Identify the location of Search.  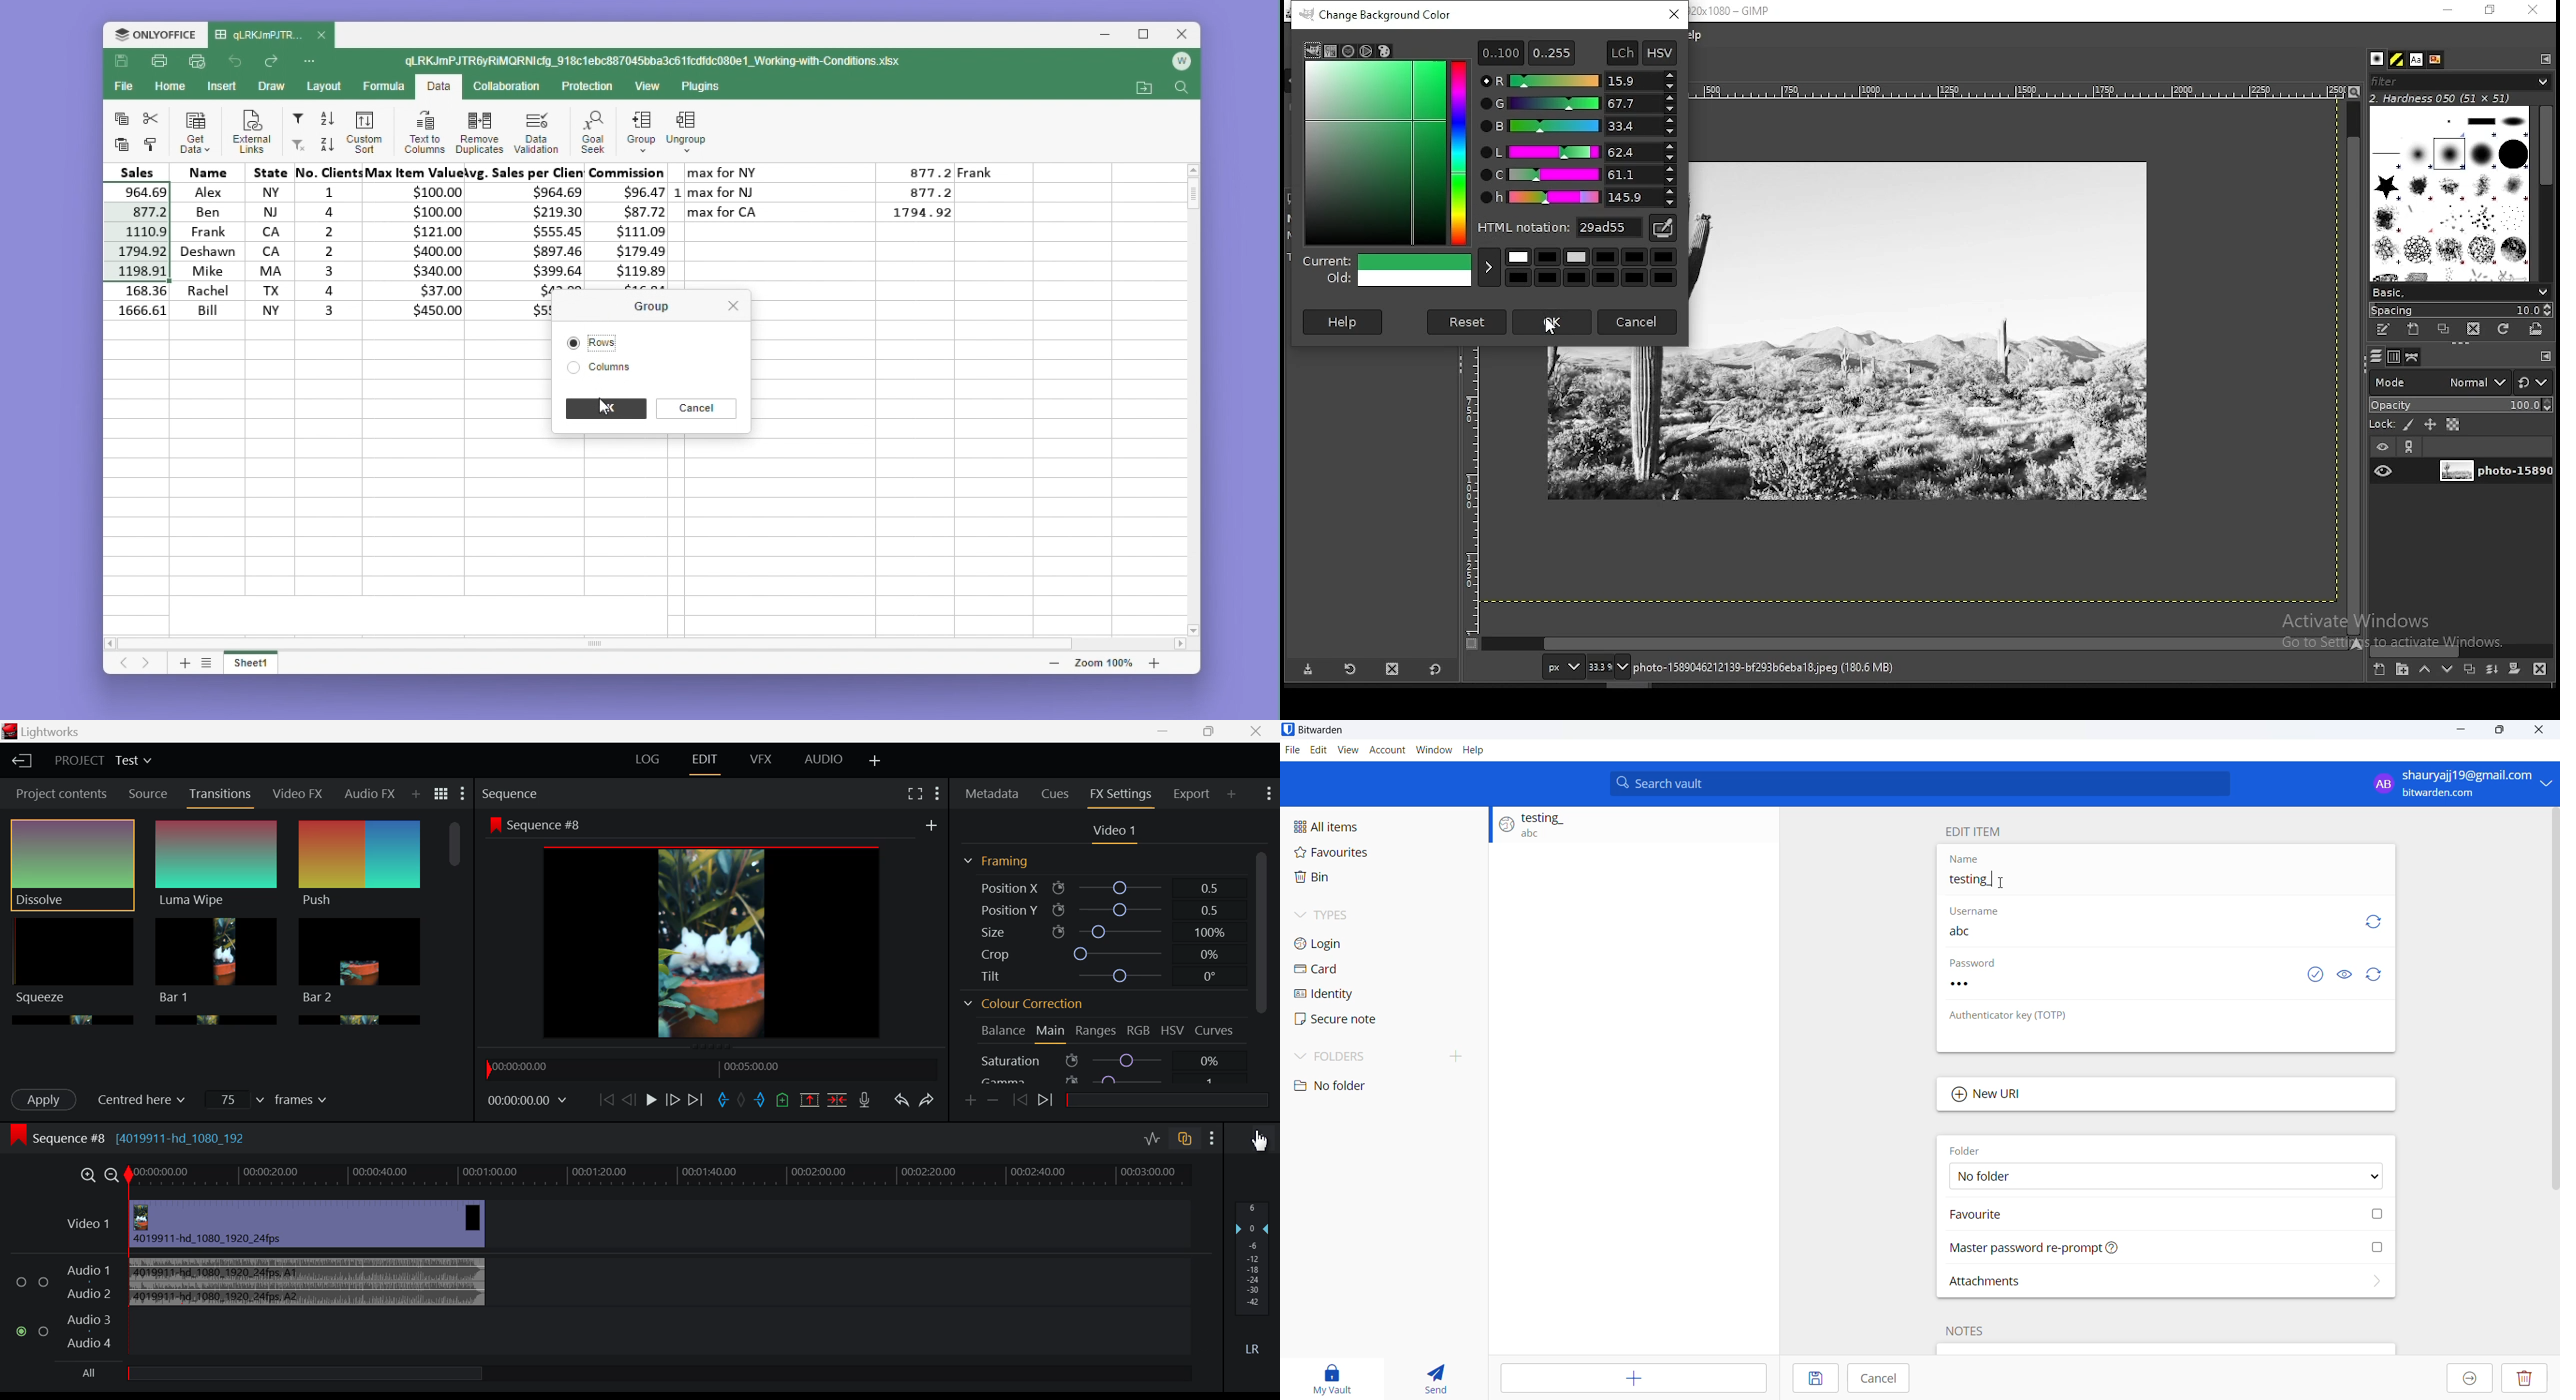
(1181, 89).